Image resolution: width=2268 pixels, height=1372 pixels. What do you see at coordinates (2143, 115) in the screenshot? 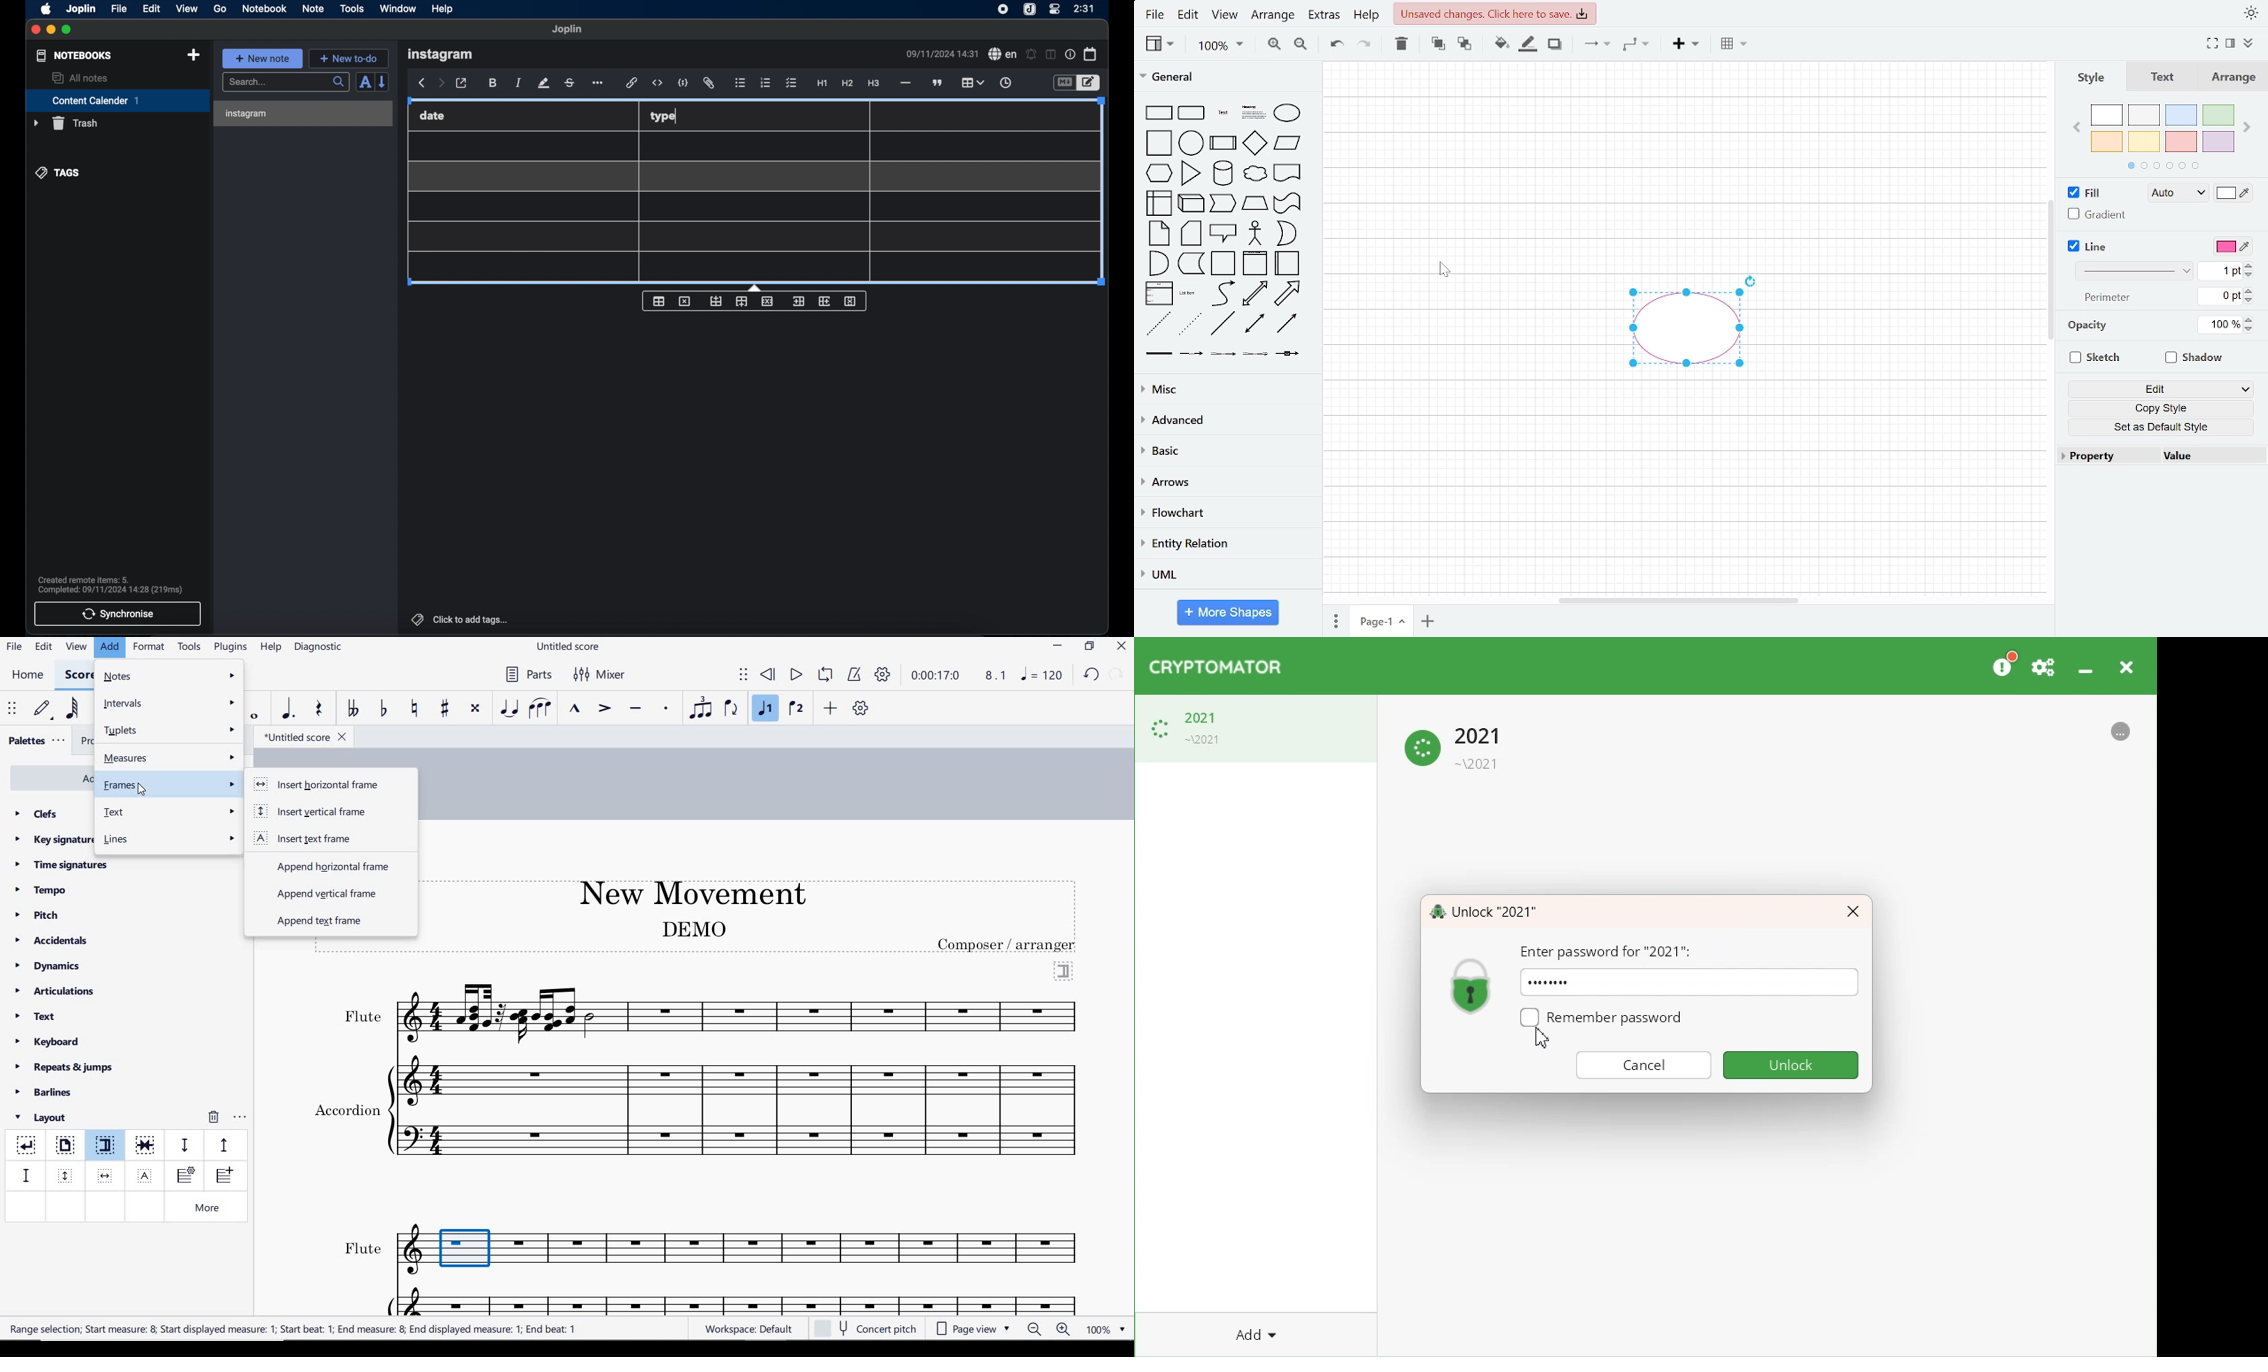
I see `ash` at bounding box center [2143, 115].